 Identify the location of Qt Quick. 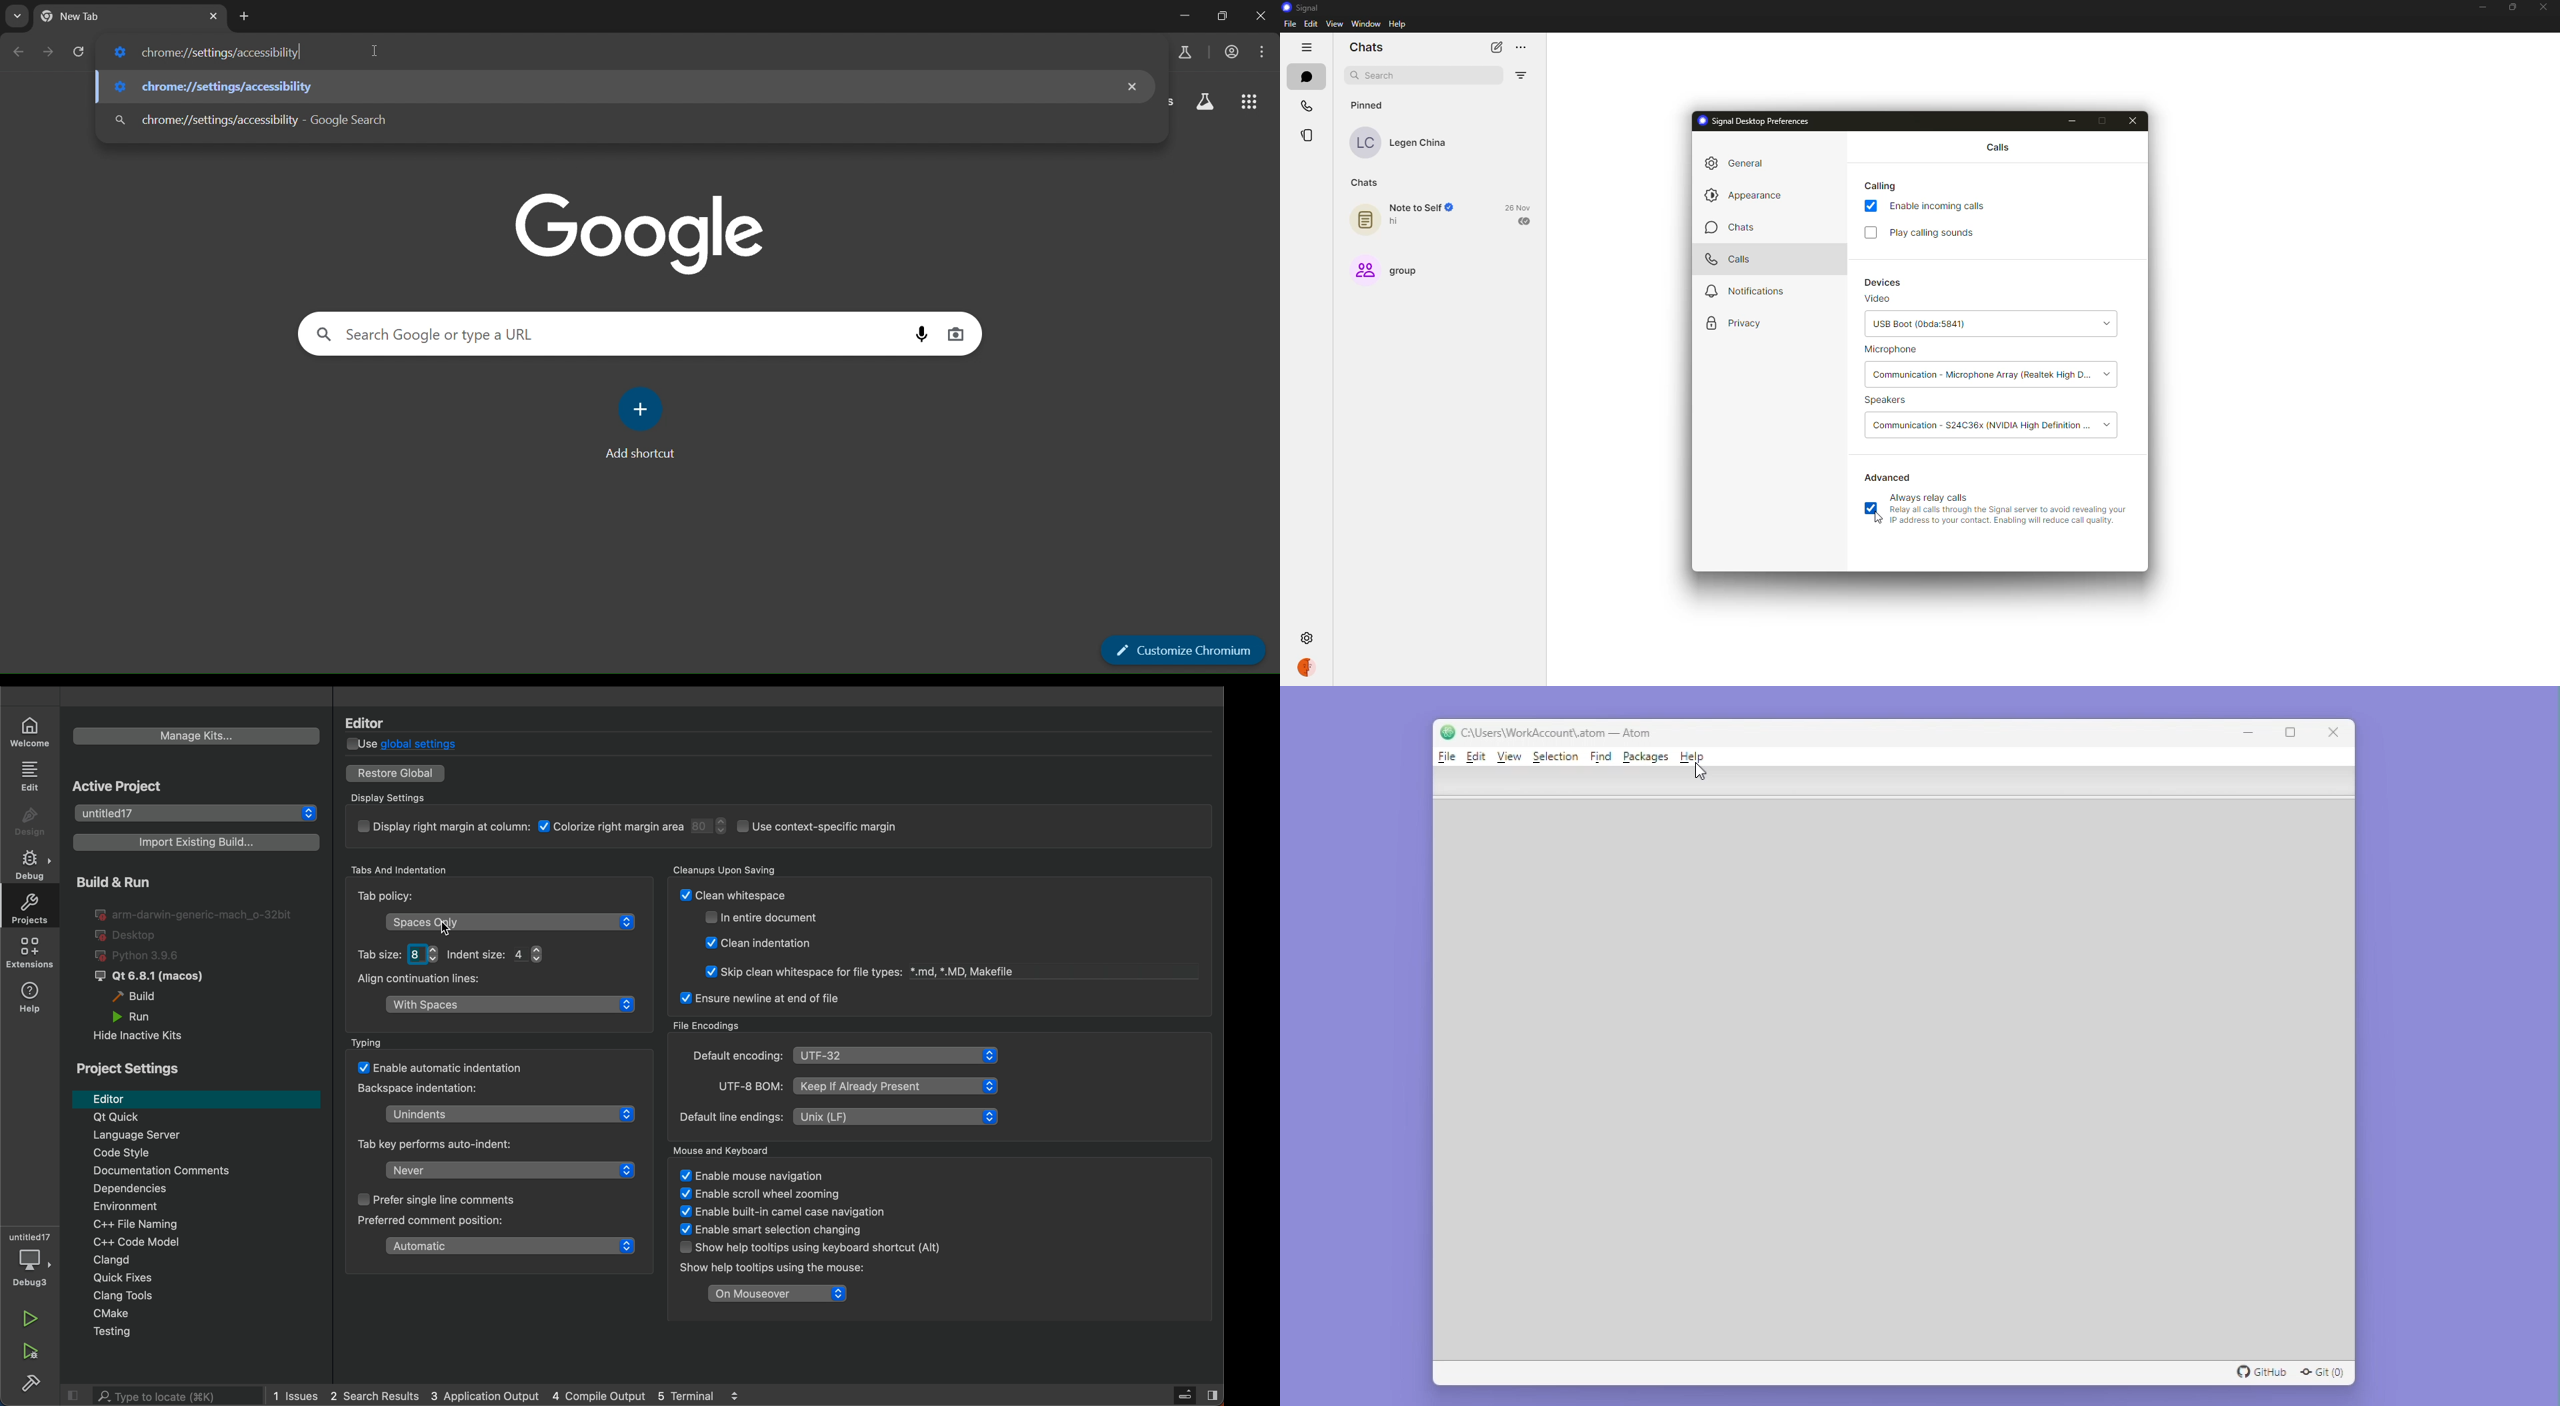
(197, 1118).